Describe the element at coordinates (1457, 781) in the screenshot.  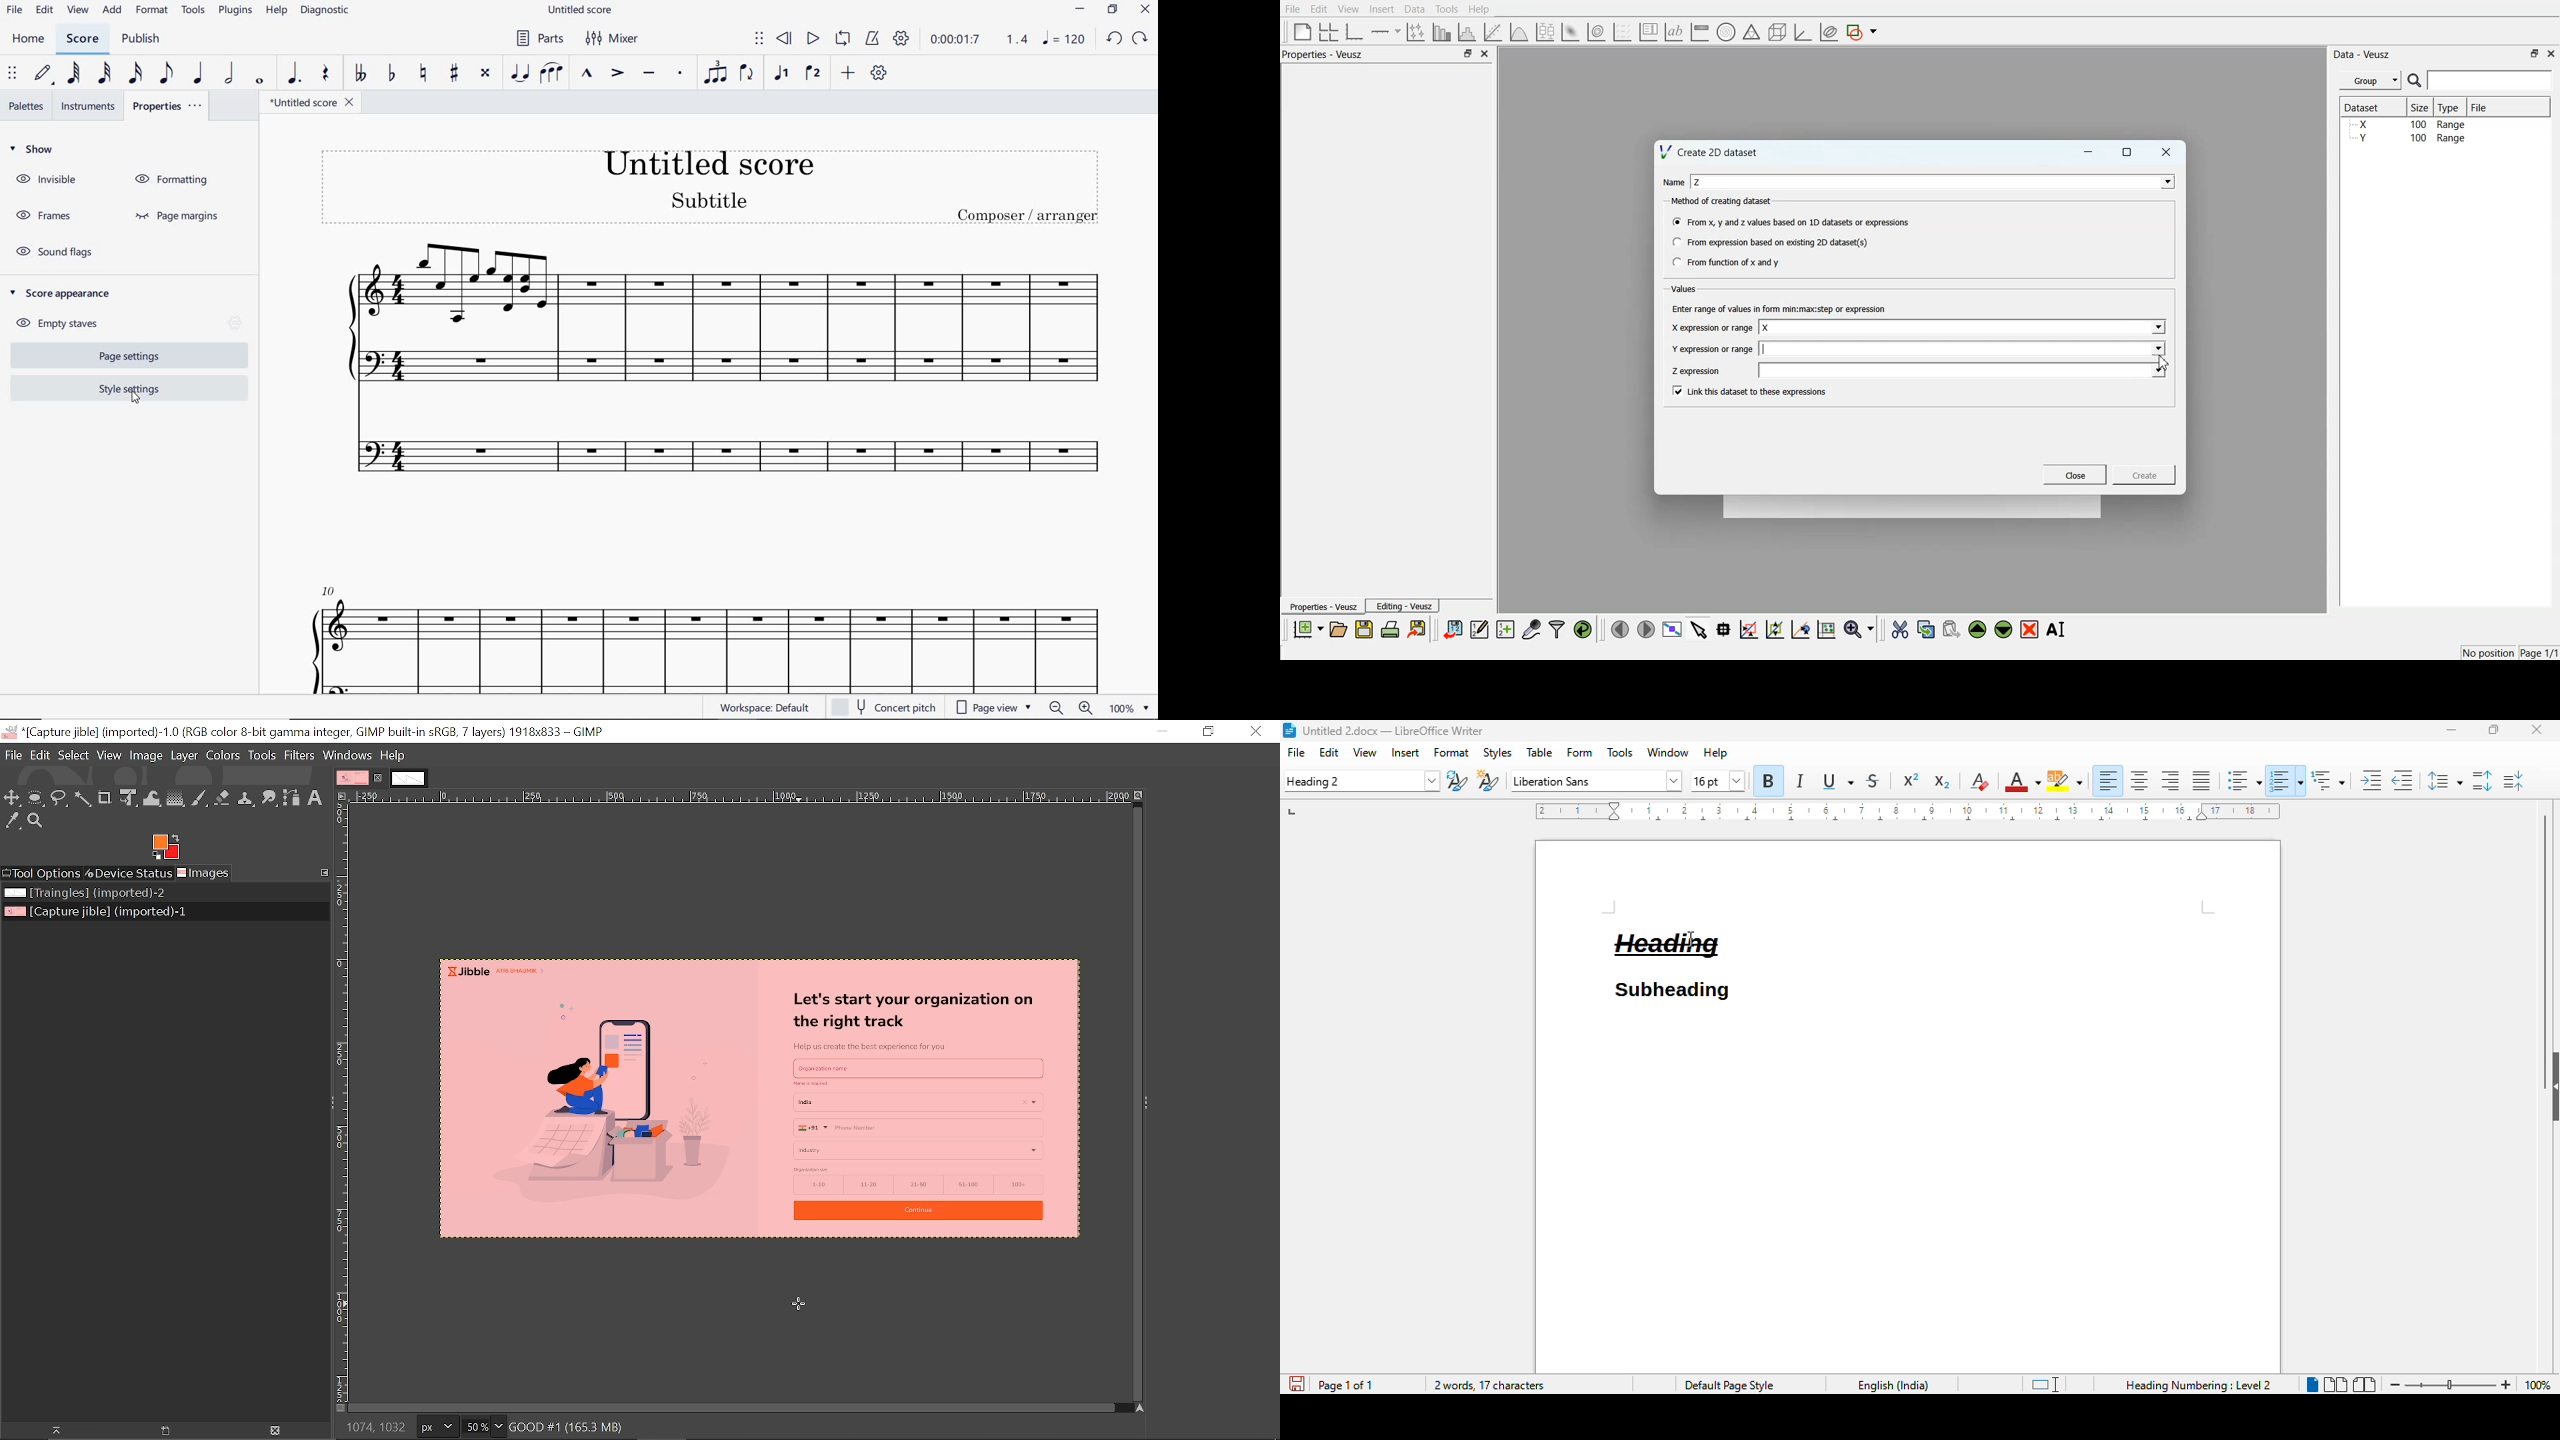
I see `update selected style` at that location.